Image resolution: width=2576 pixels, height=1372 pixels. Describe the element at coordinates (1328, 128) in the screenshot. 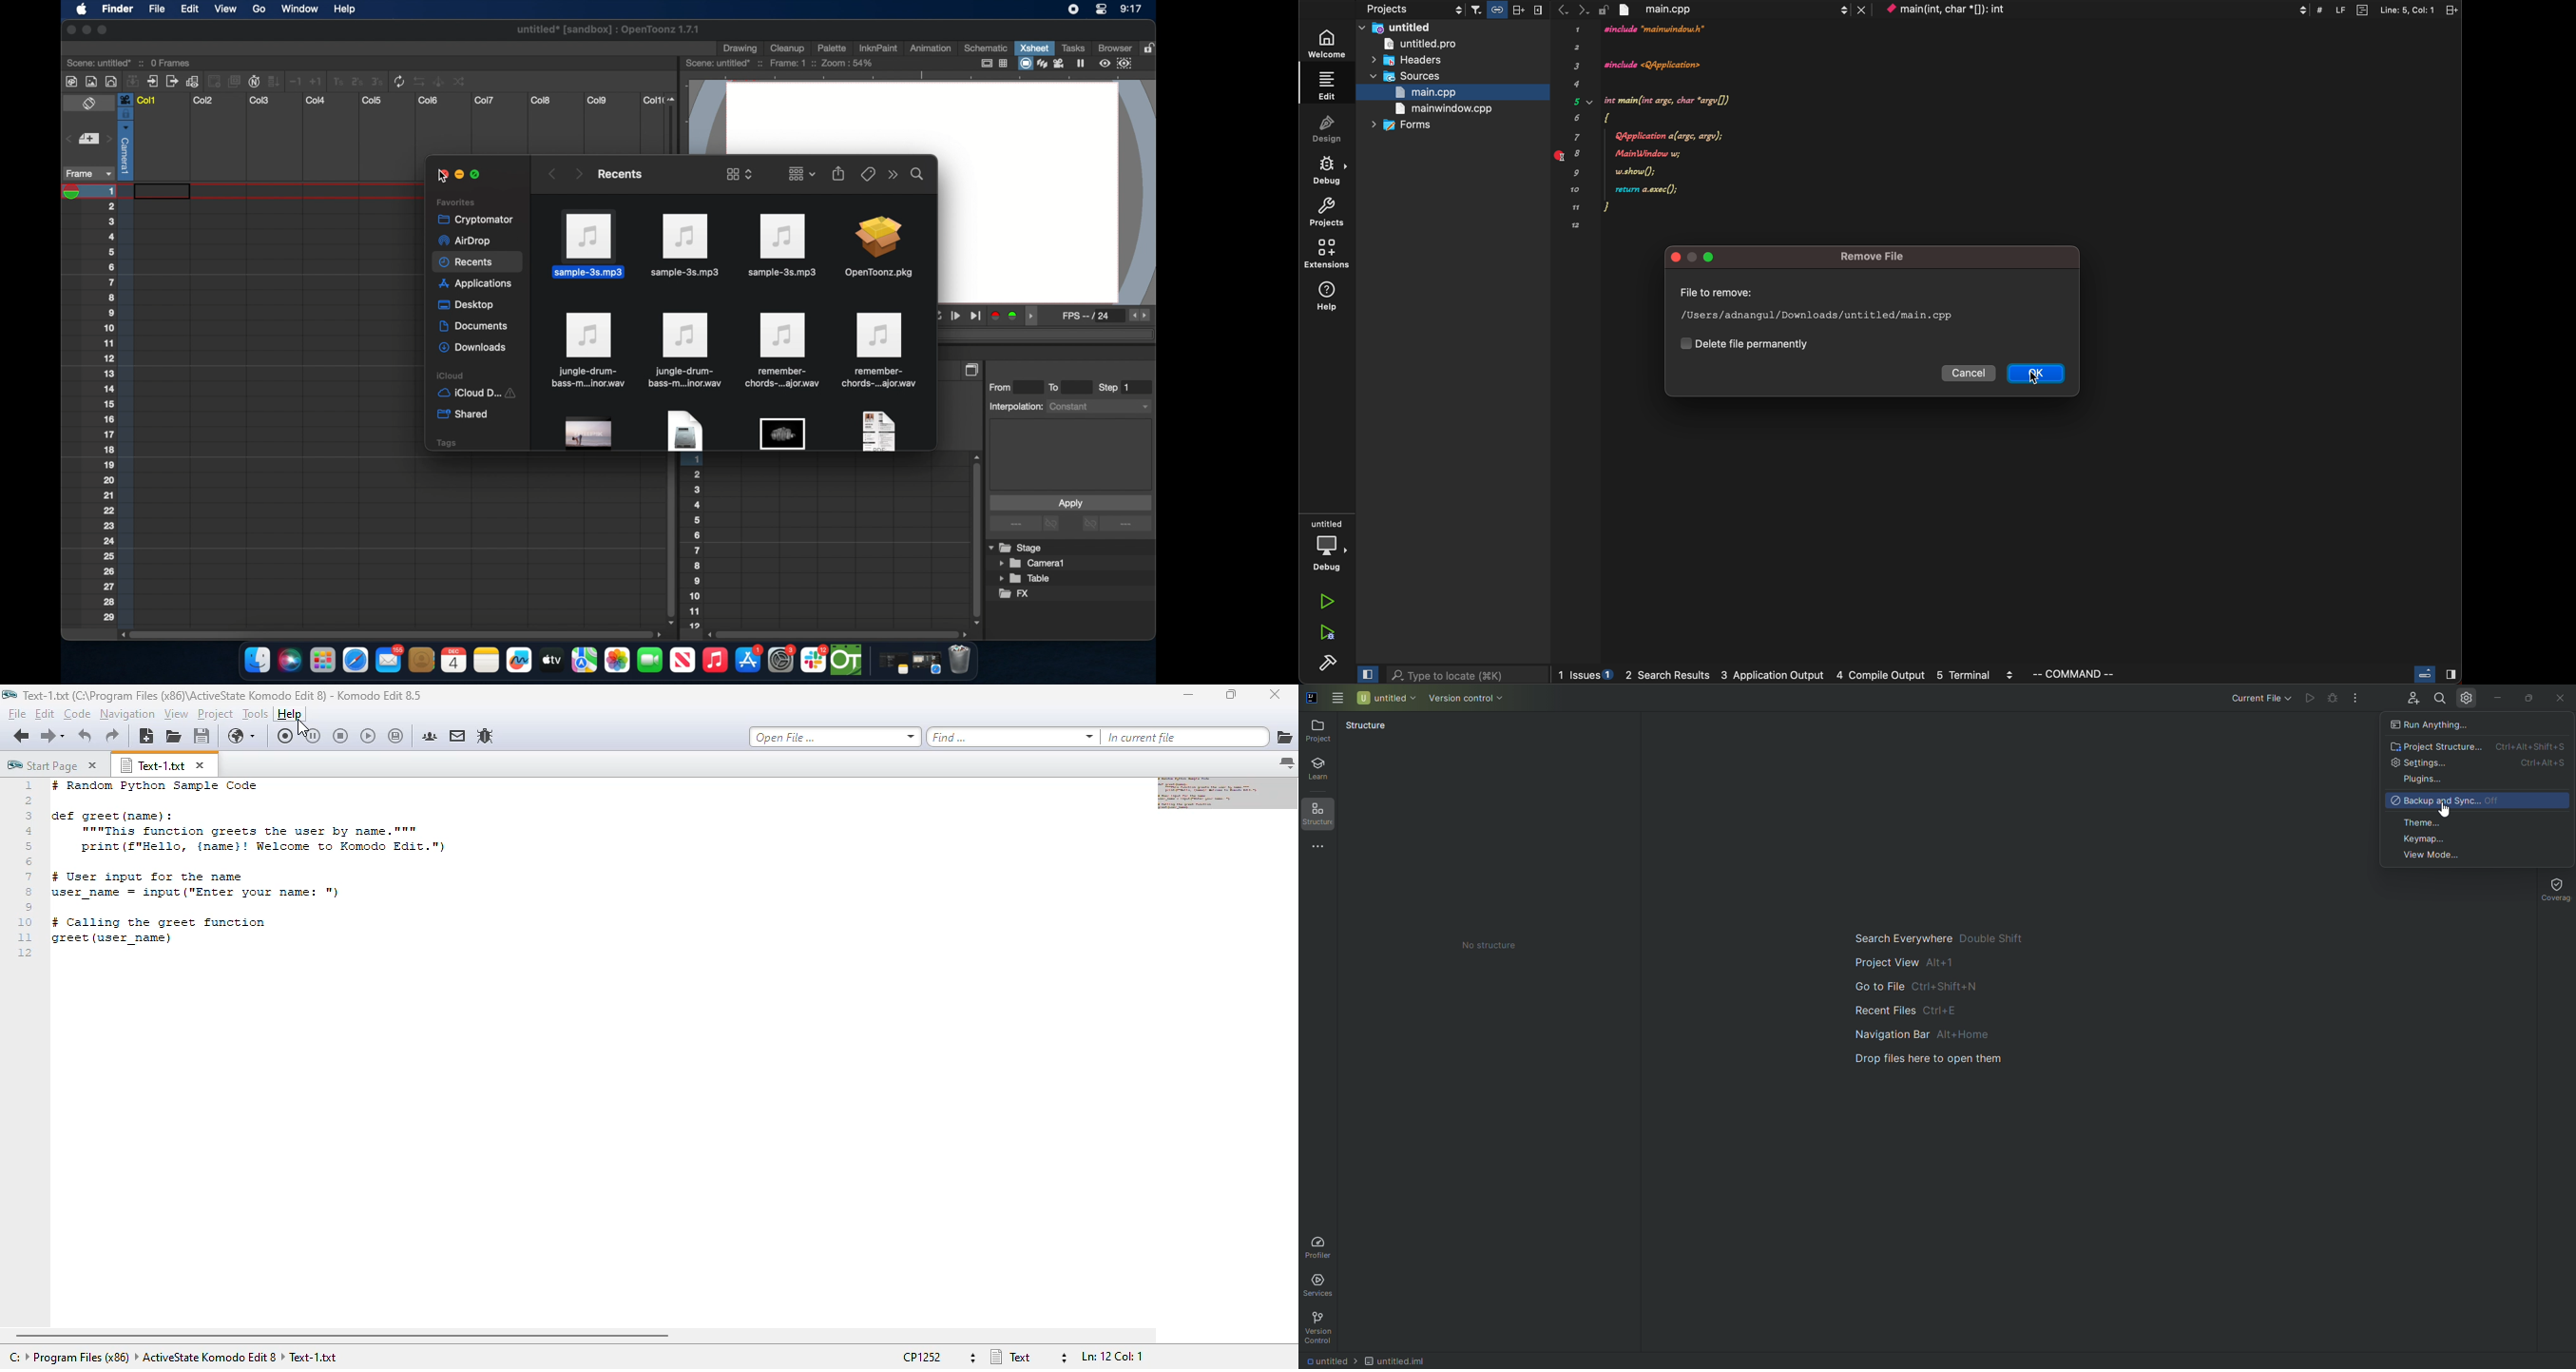

I see `design` at that location.